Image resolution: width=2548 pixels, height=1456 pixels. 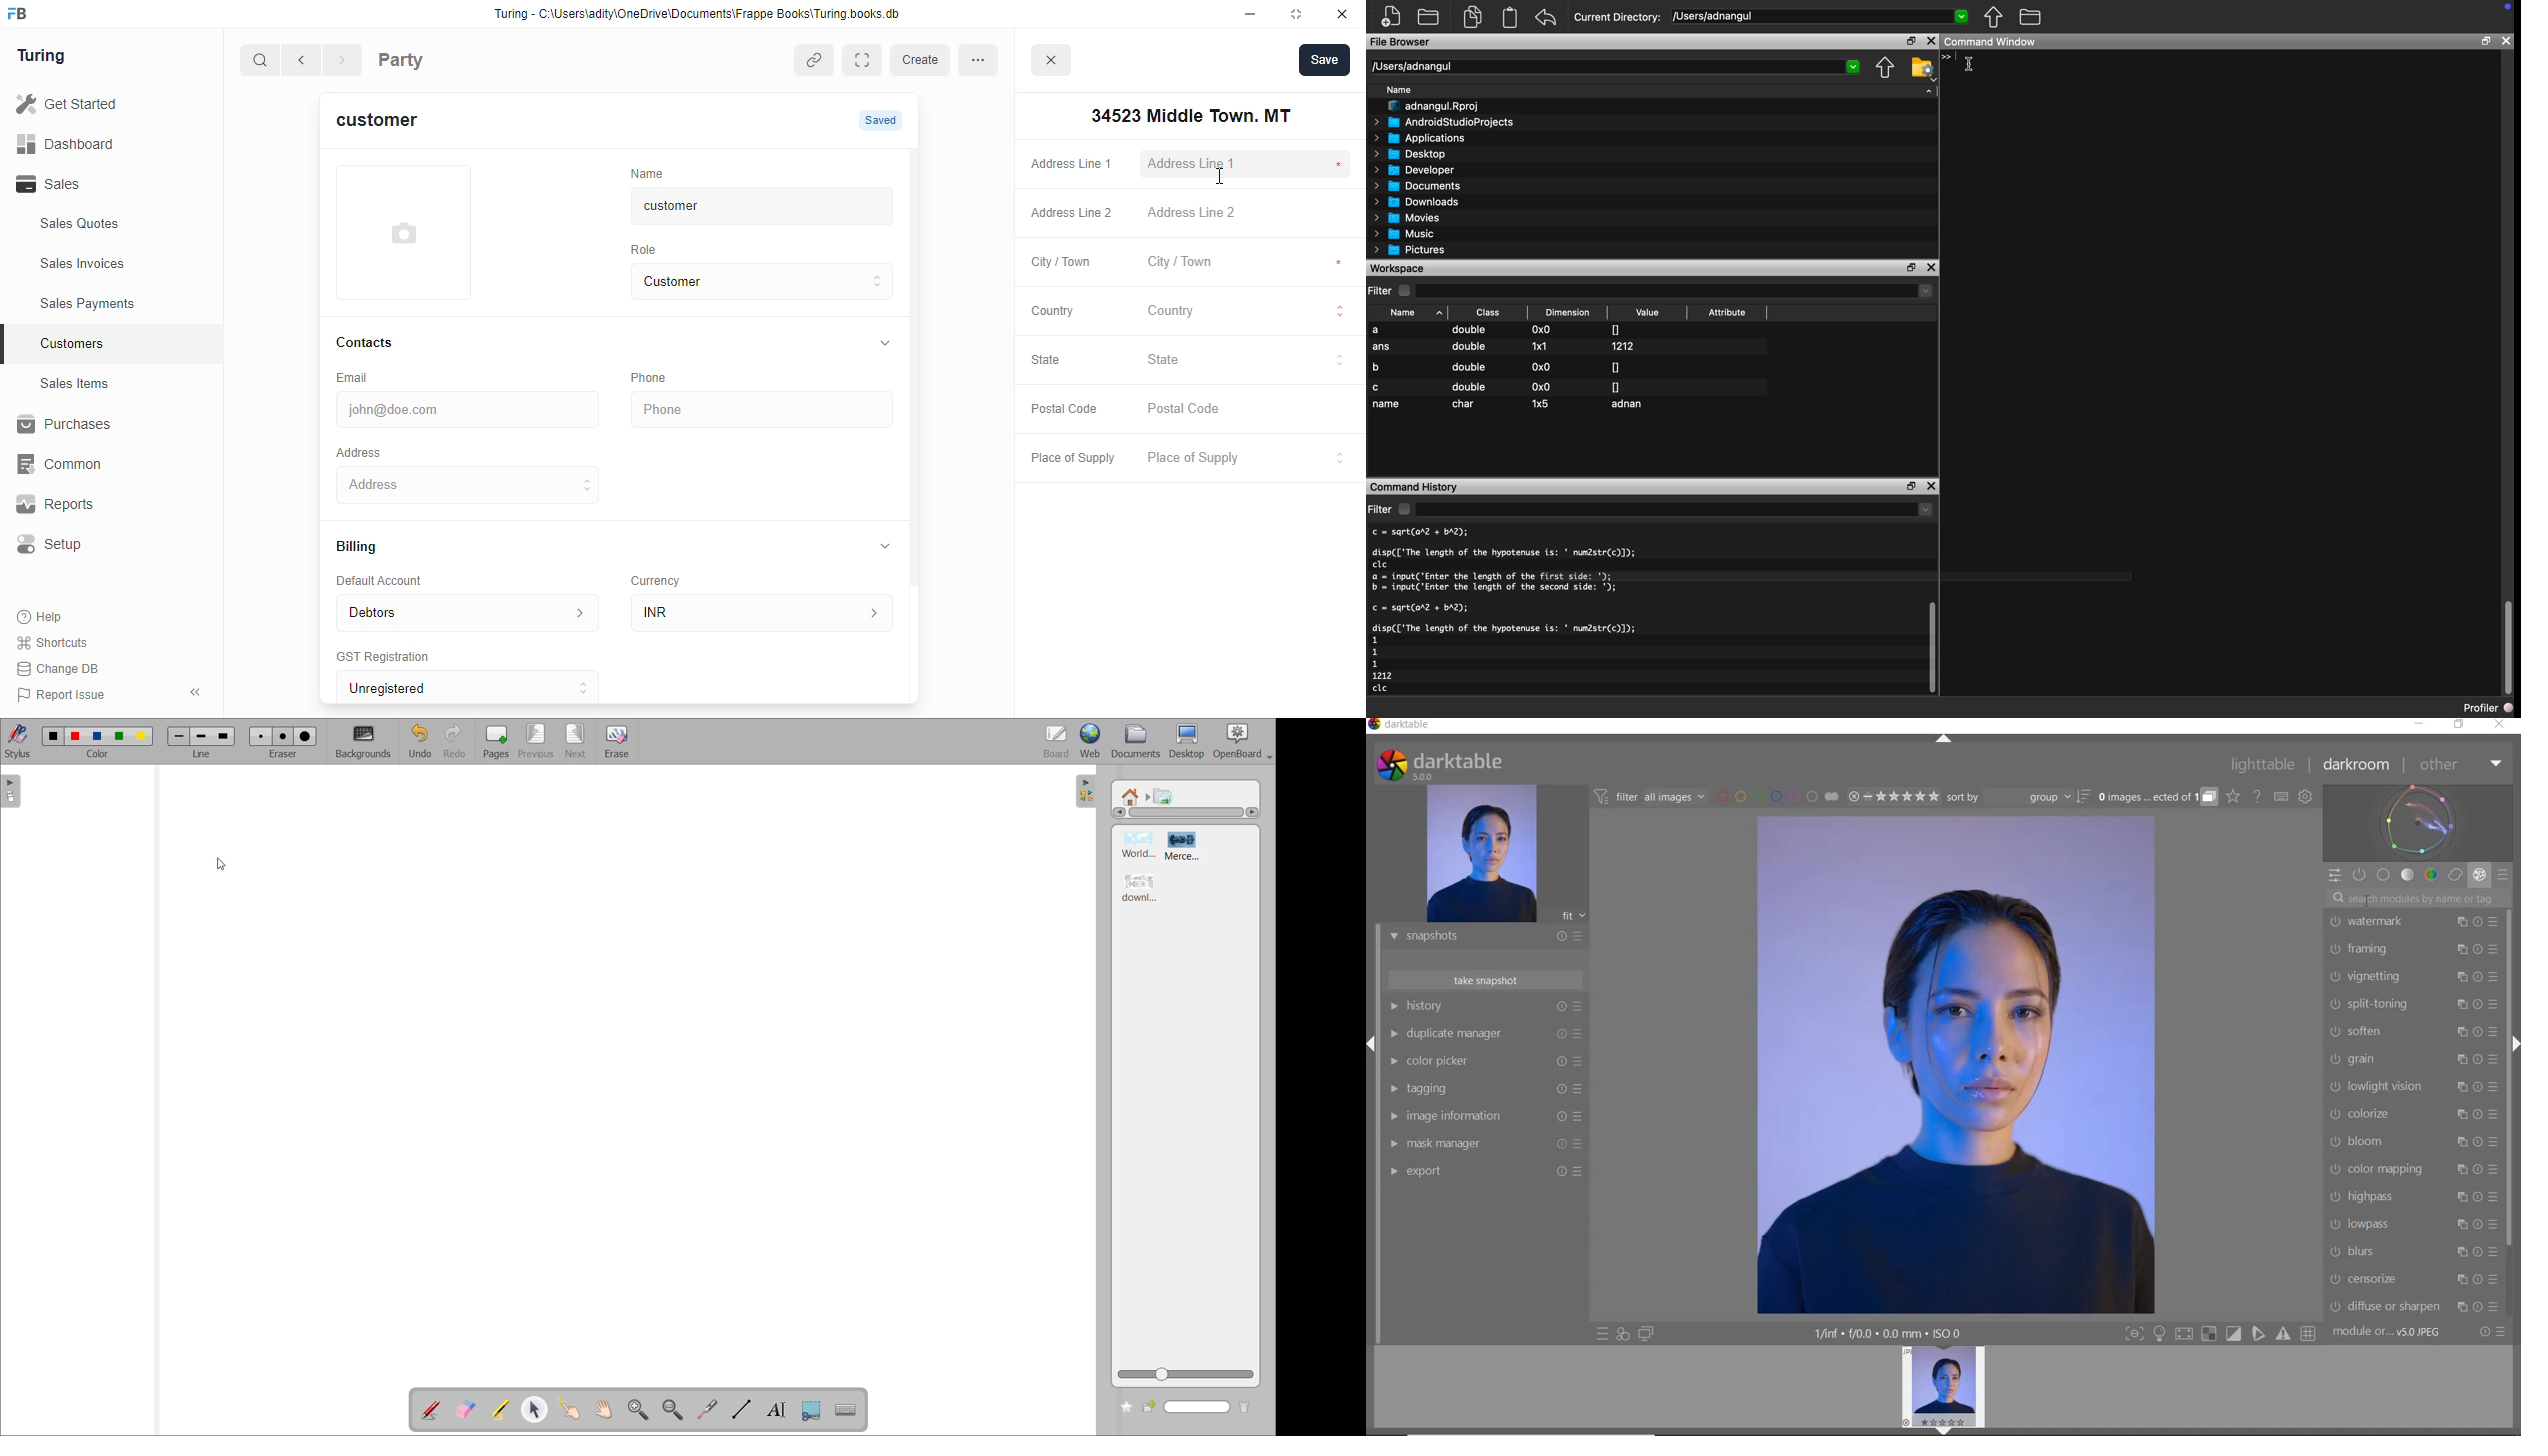 I want to click on copy link, so click(x=816, y=62).